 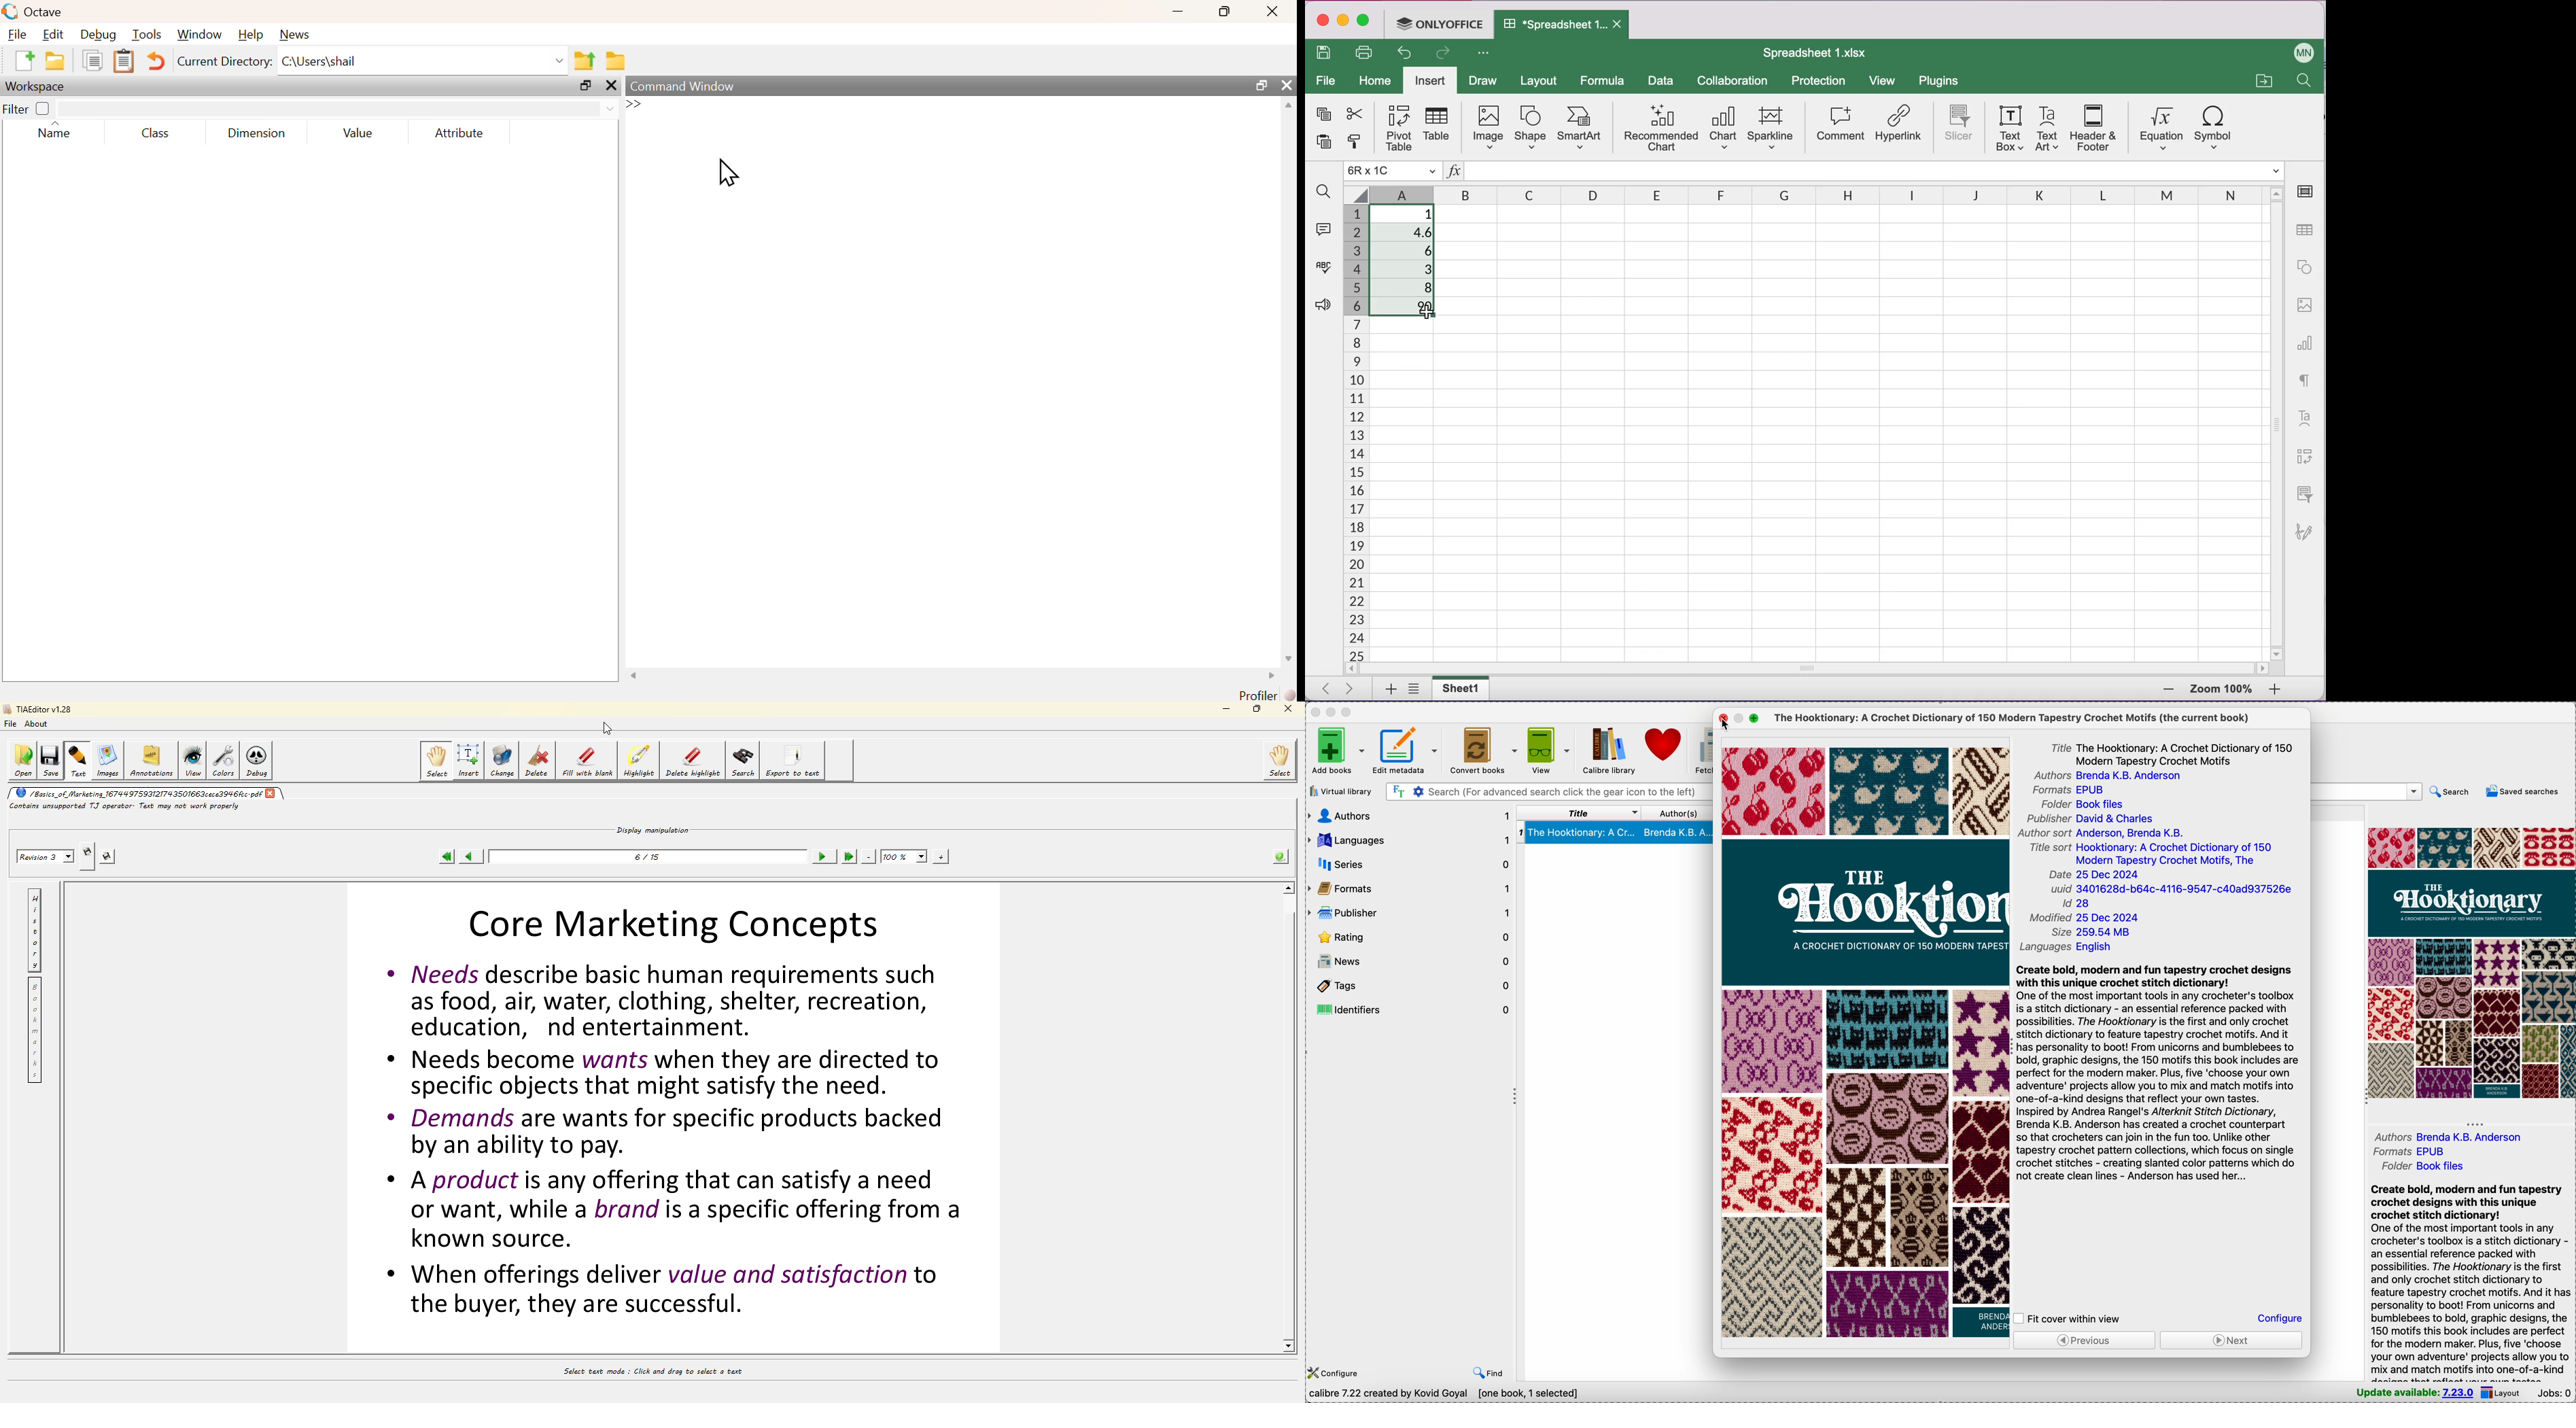 I want to click on click on close popup, so click(x=1725, y=720).